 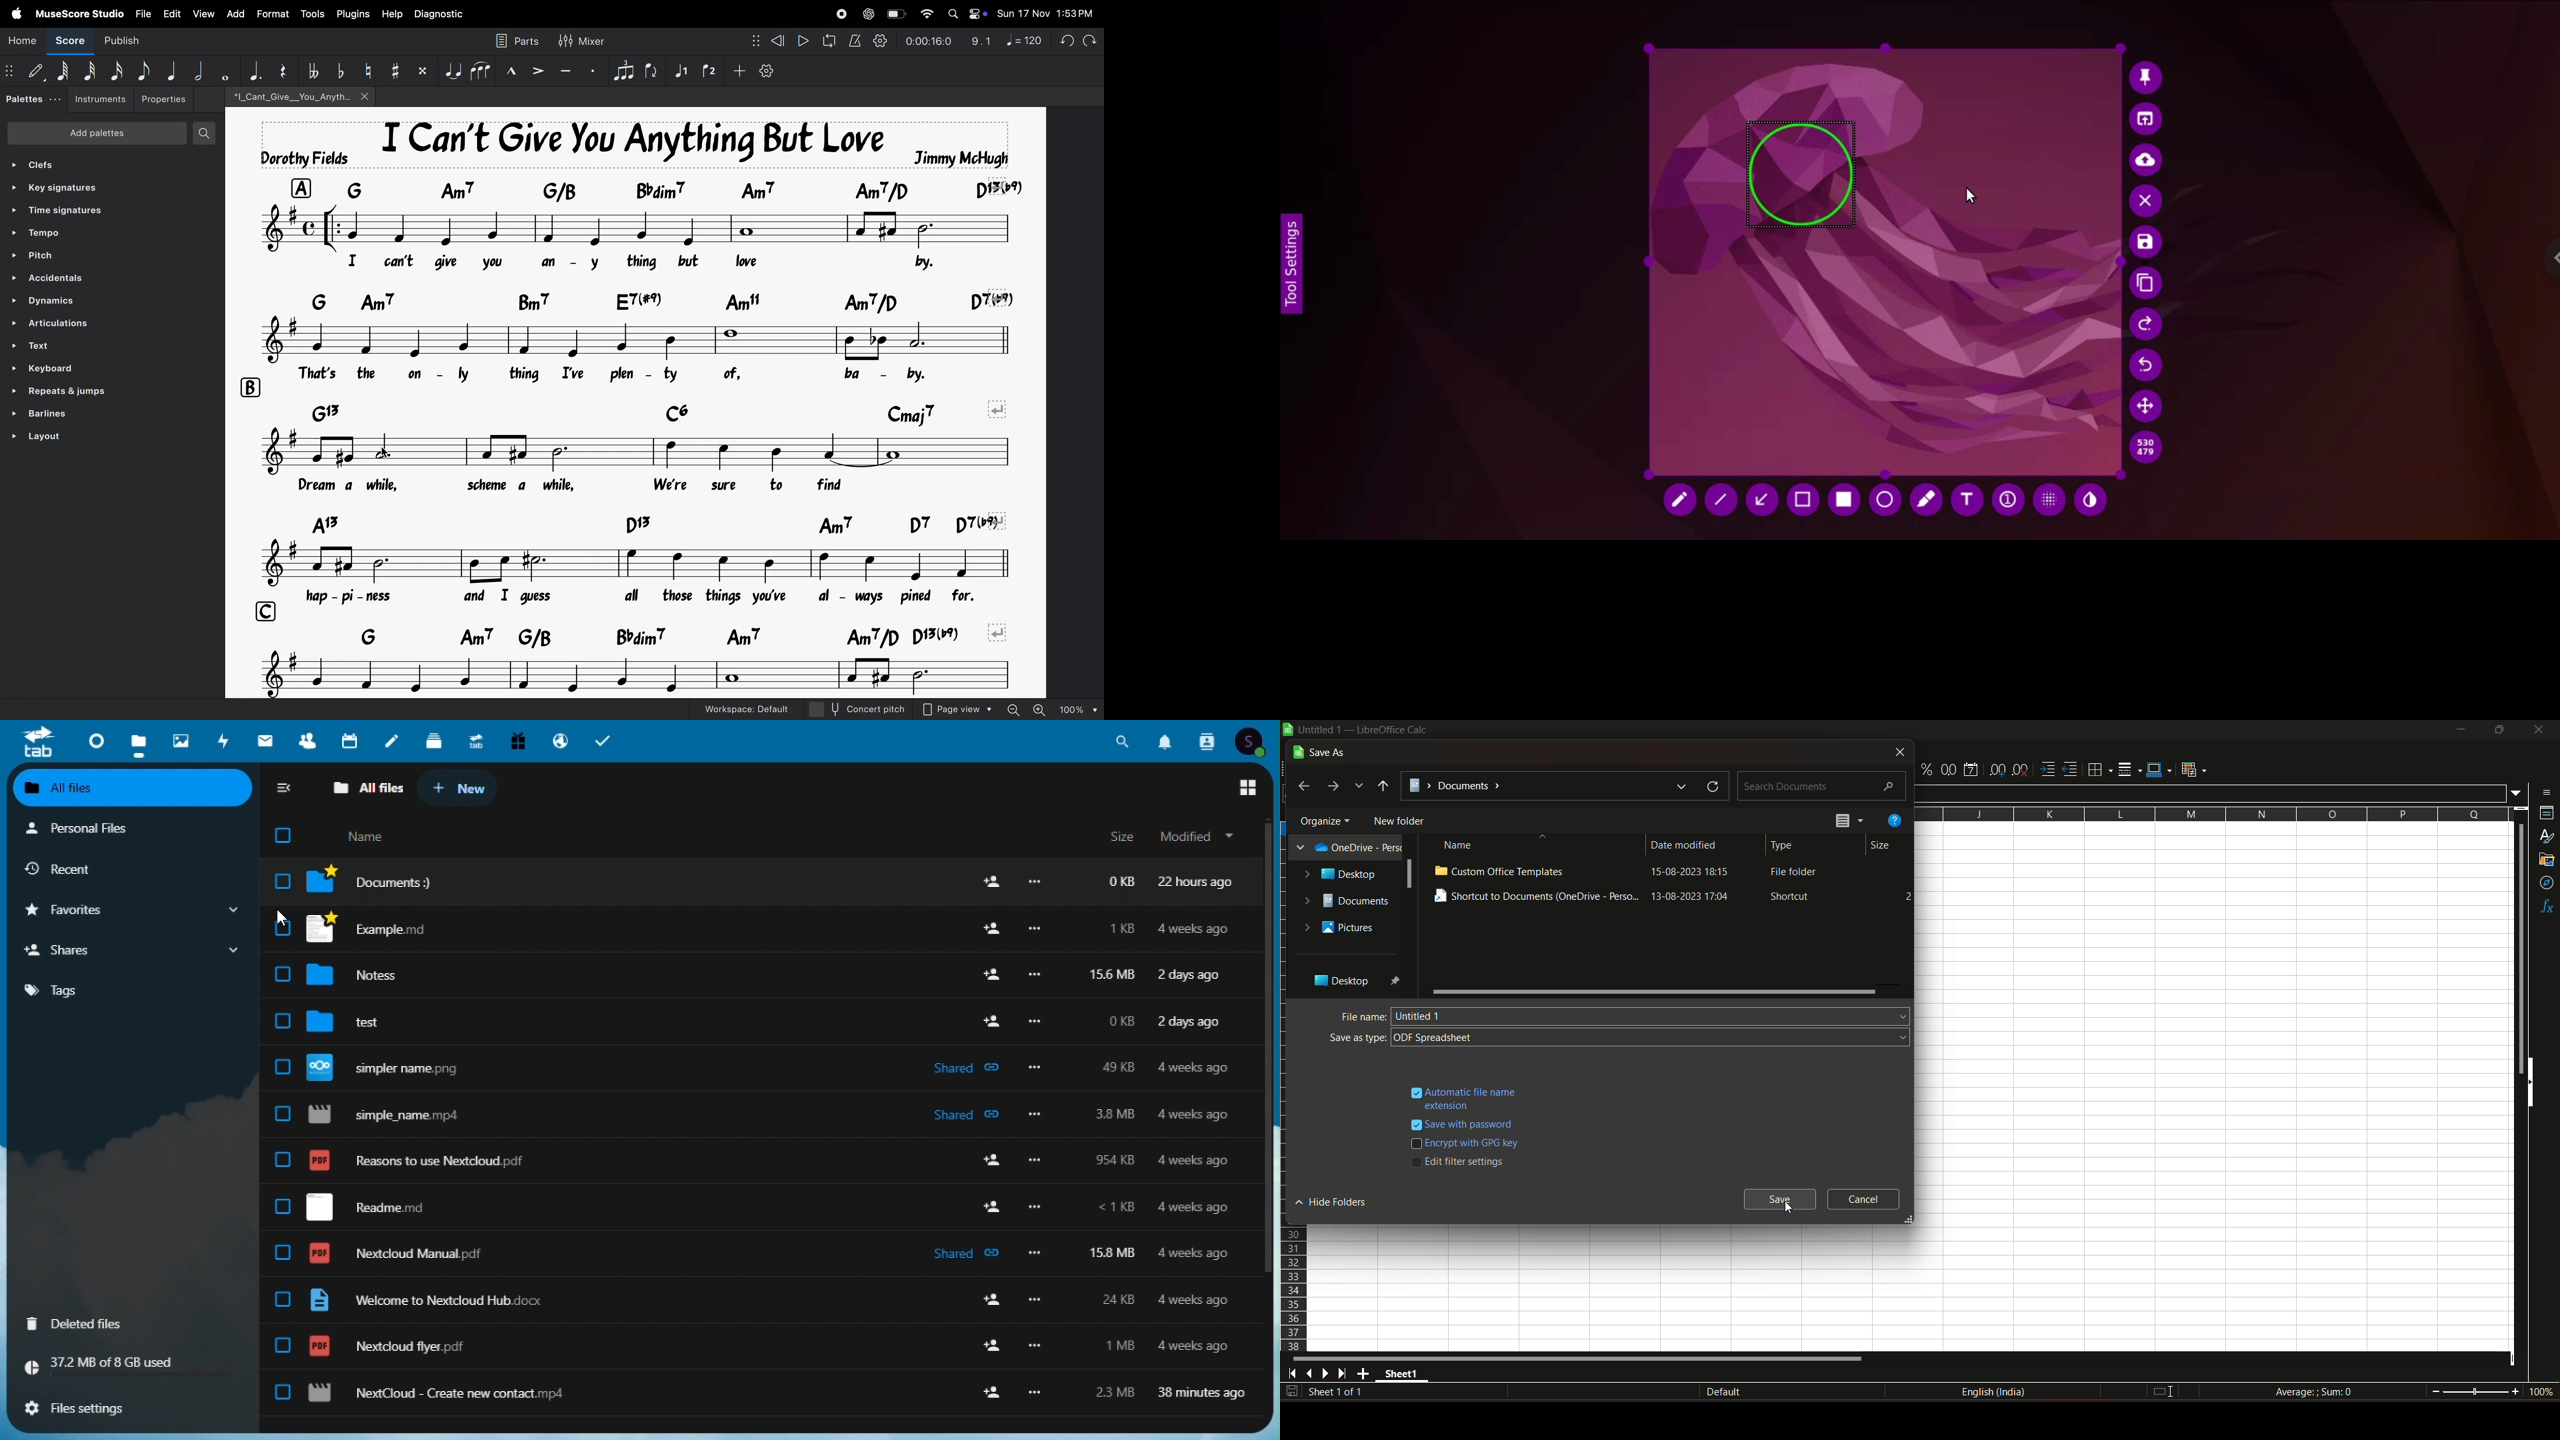 I want to click on song, so click(x=297, y=96).